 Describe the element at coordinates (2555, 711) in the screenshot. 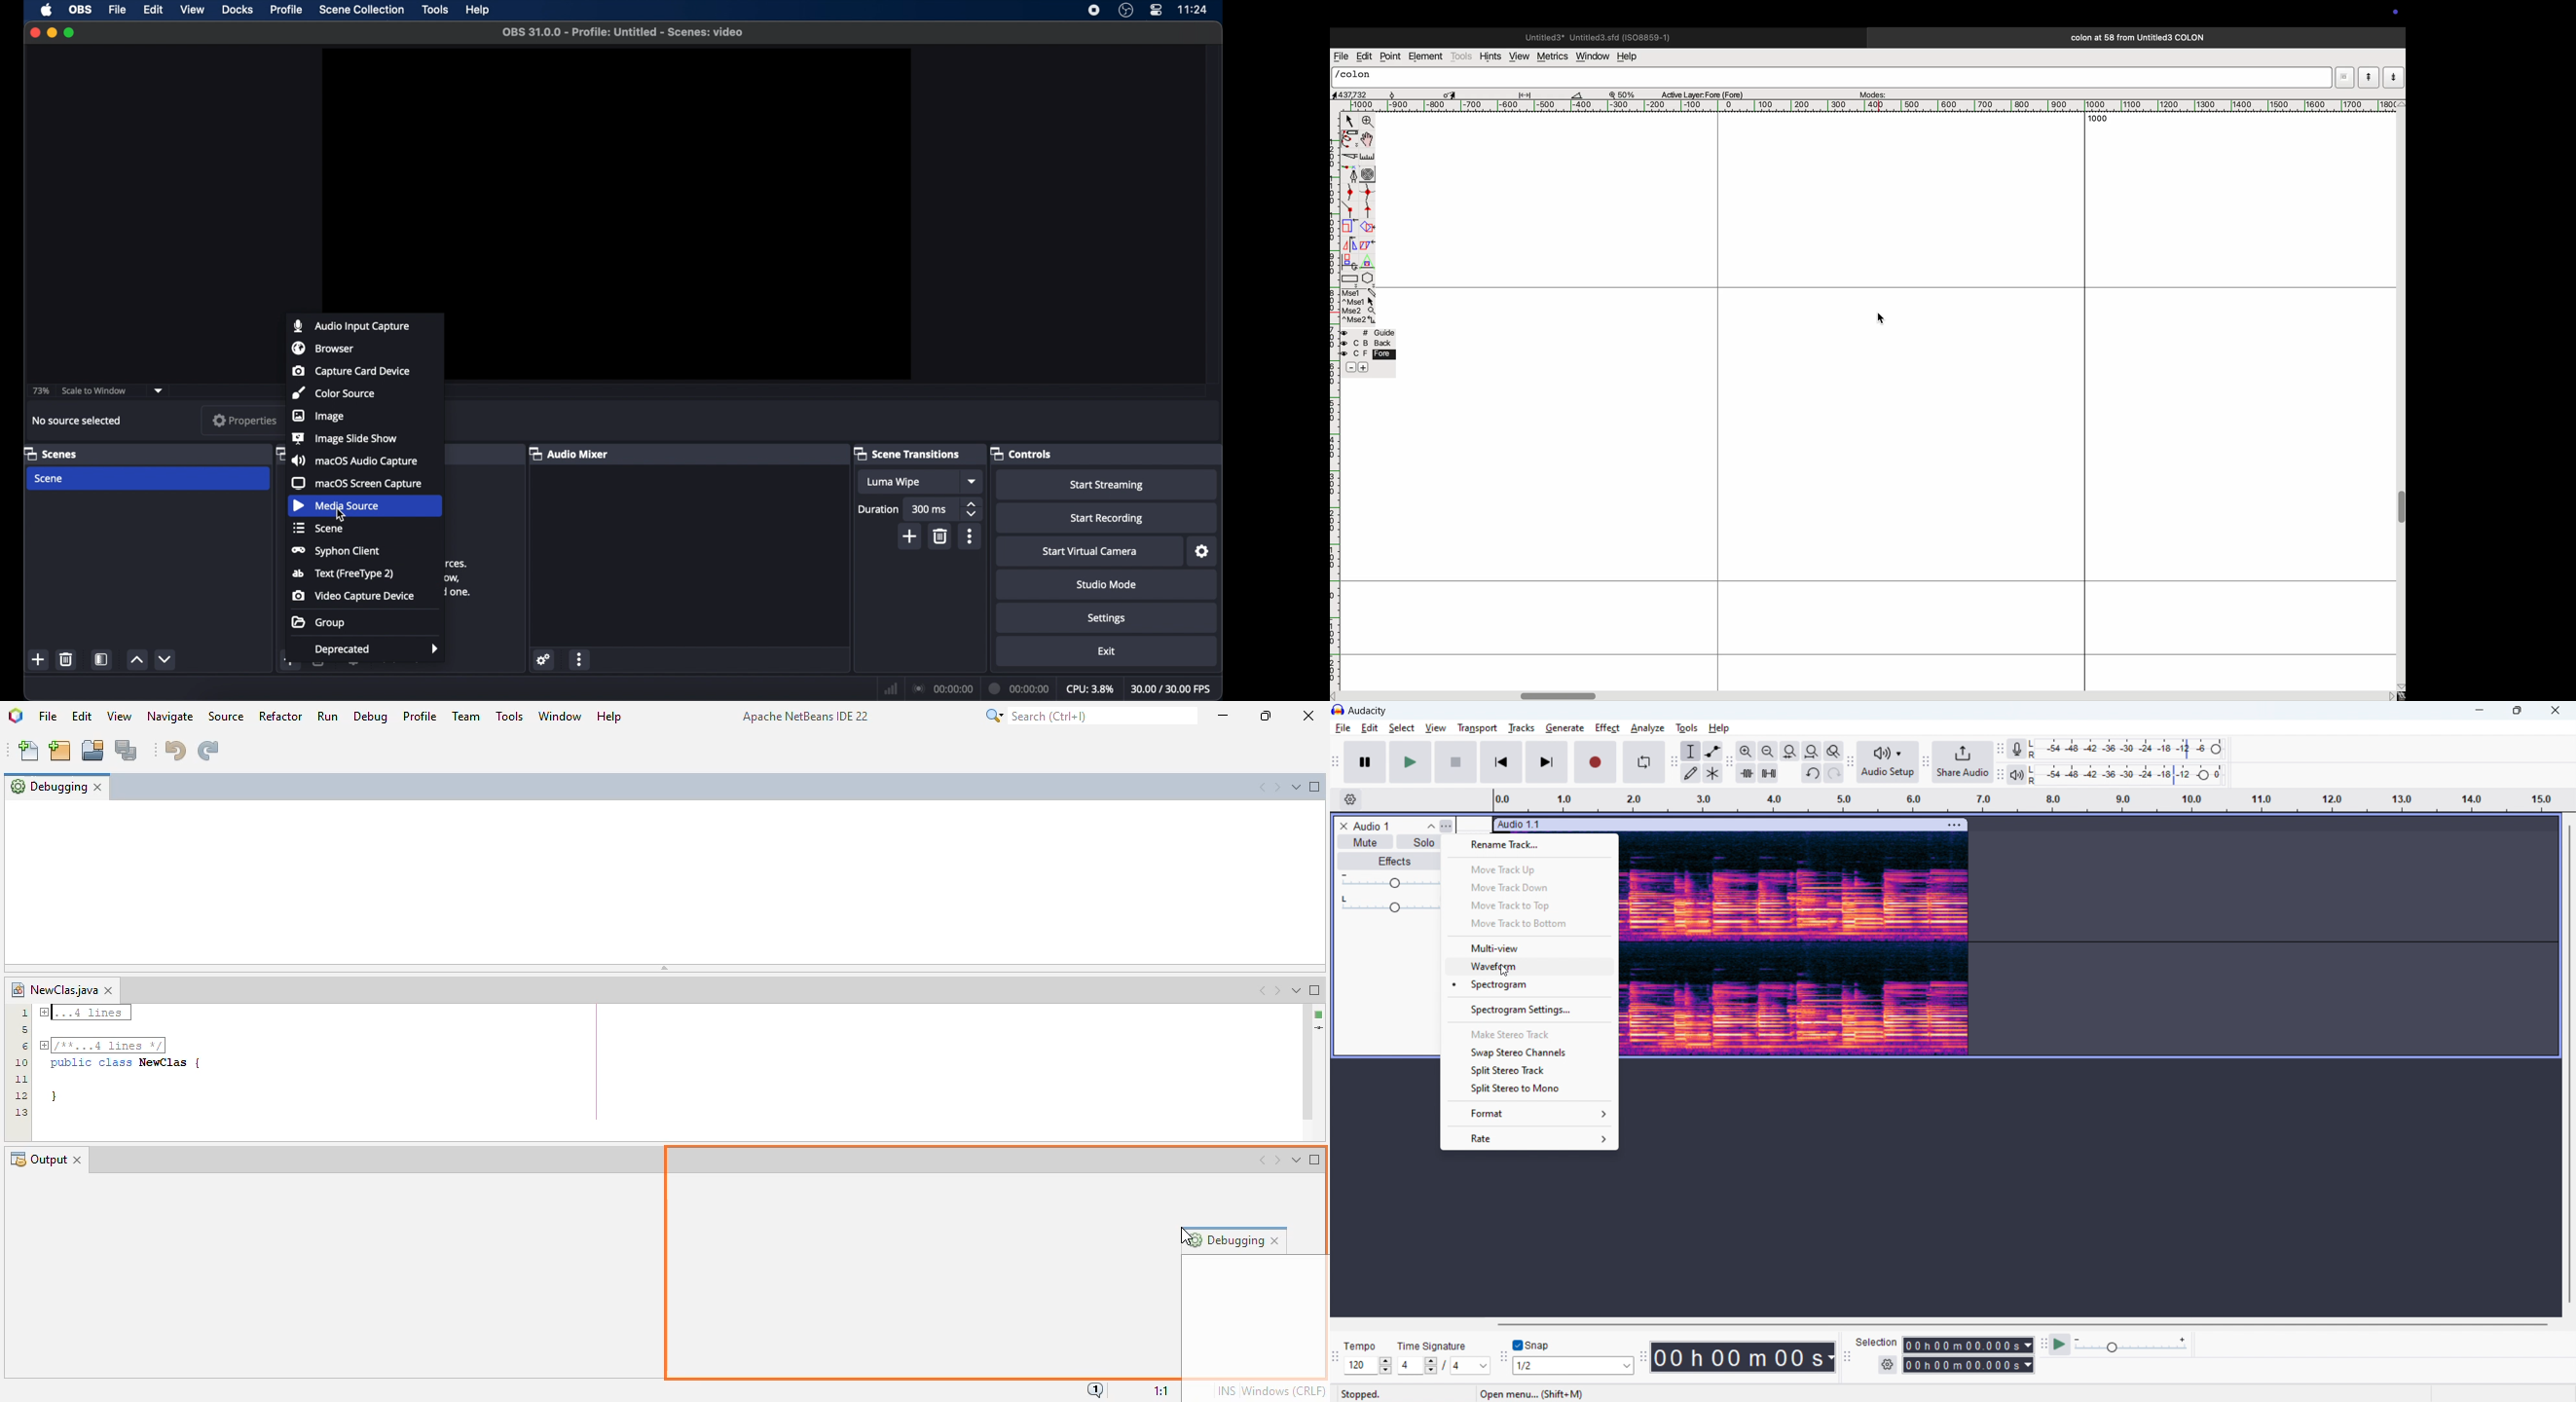

I see `close` at that location.